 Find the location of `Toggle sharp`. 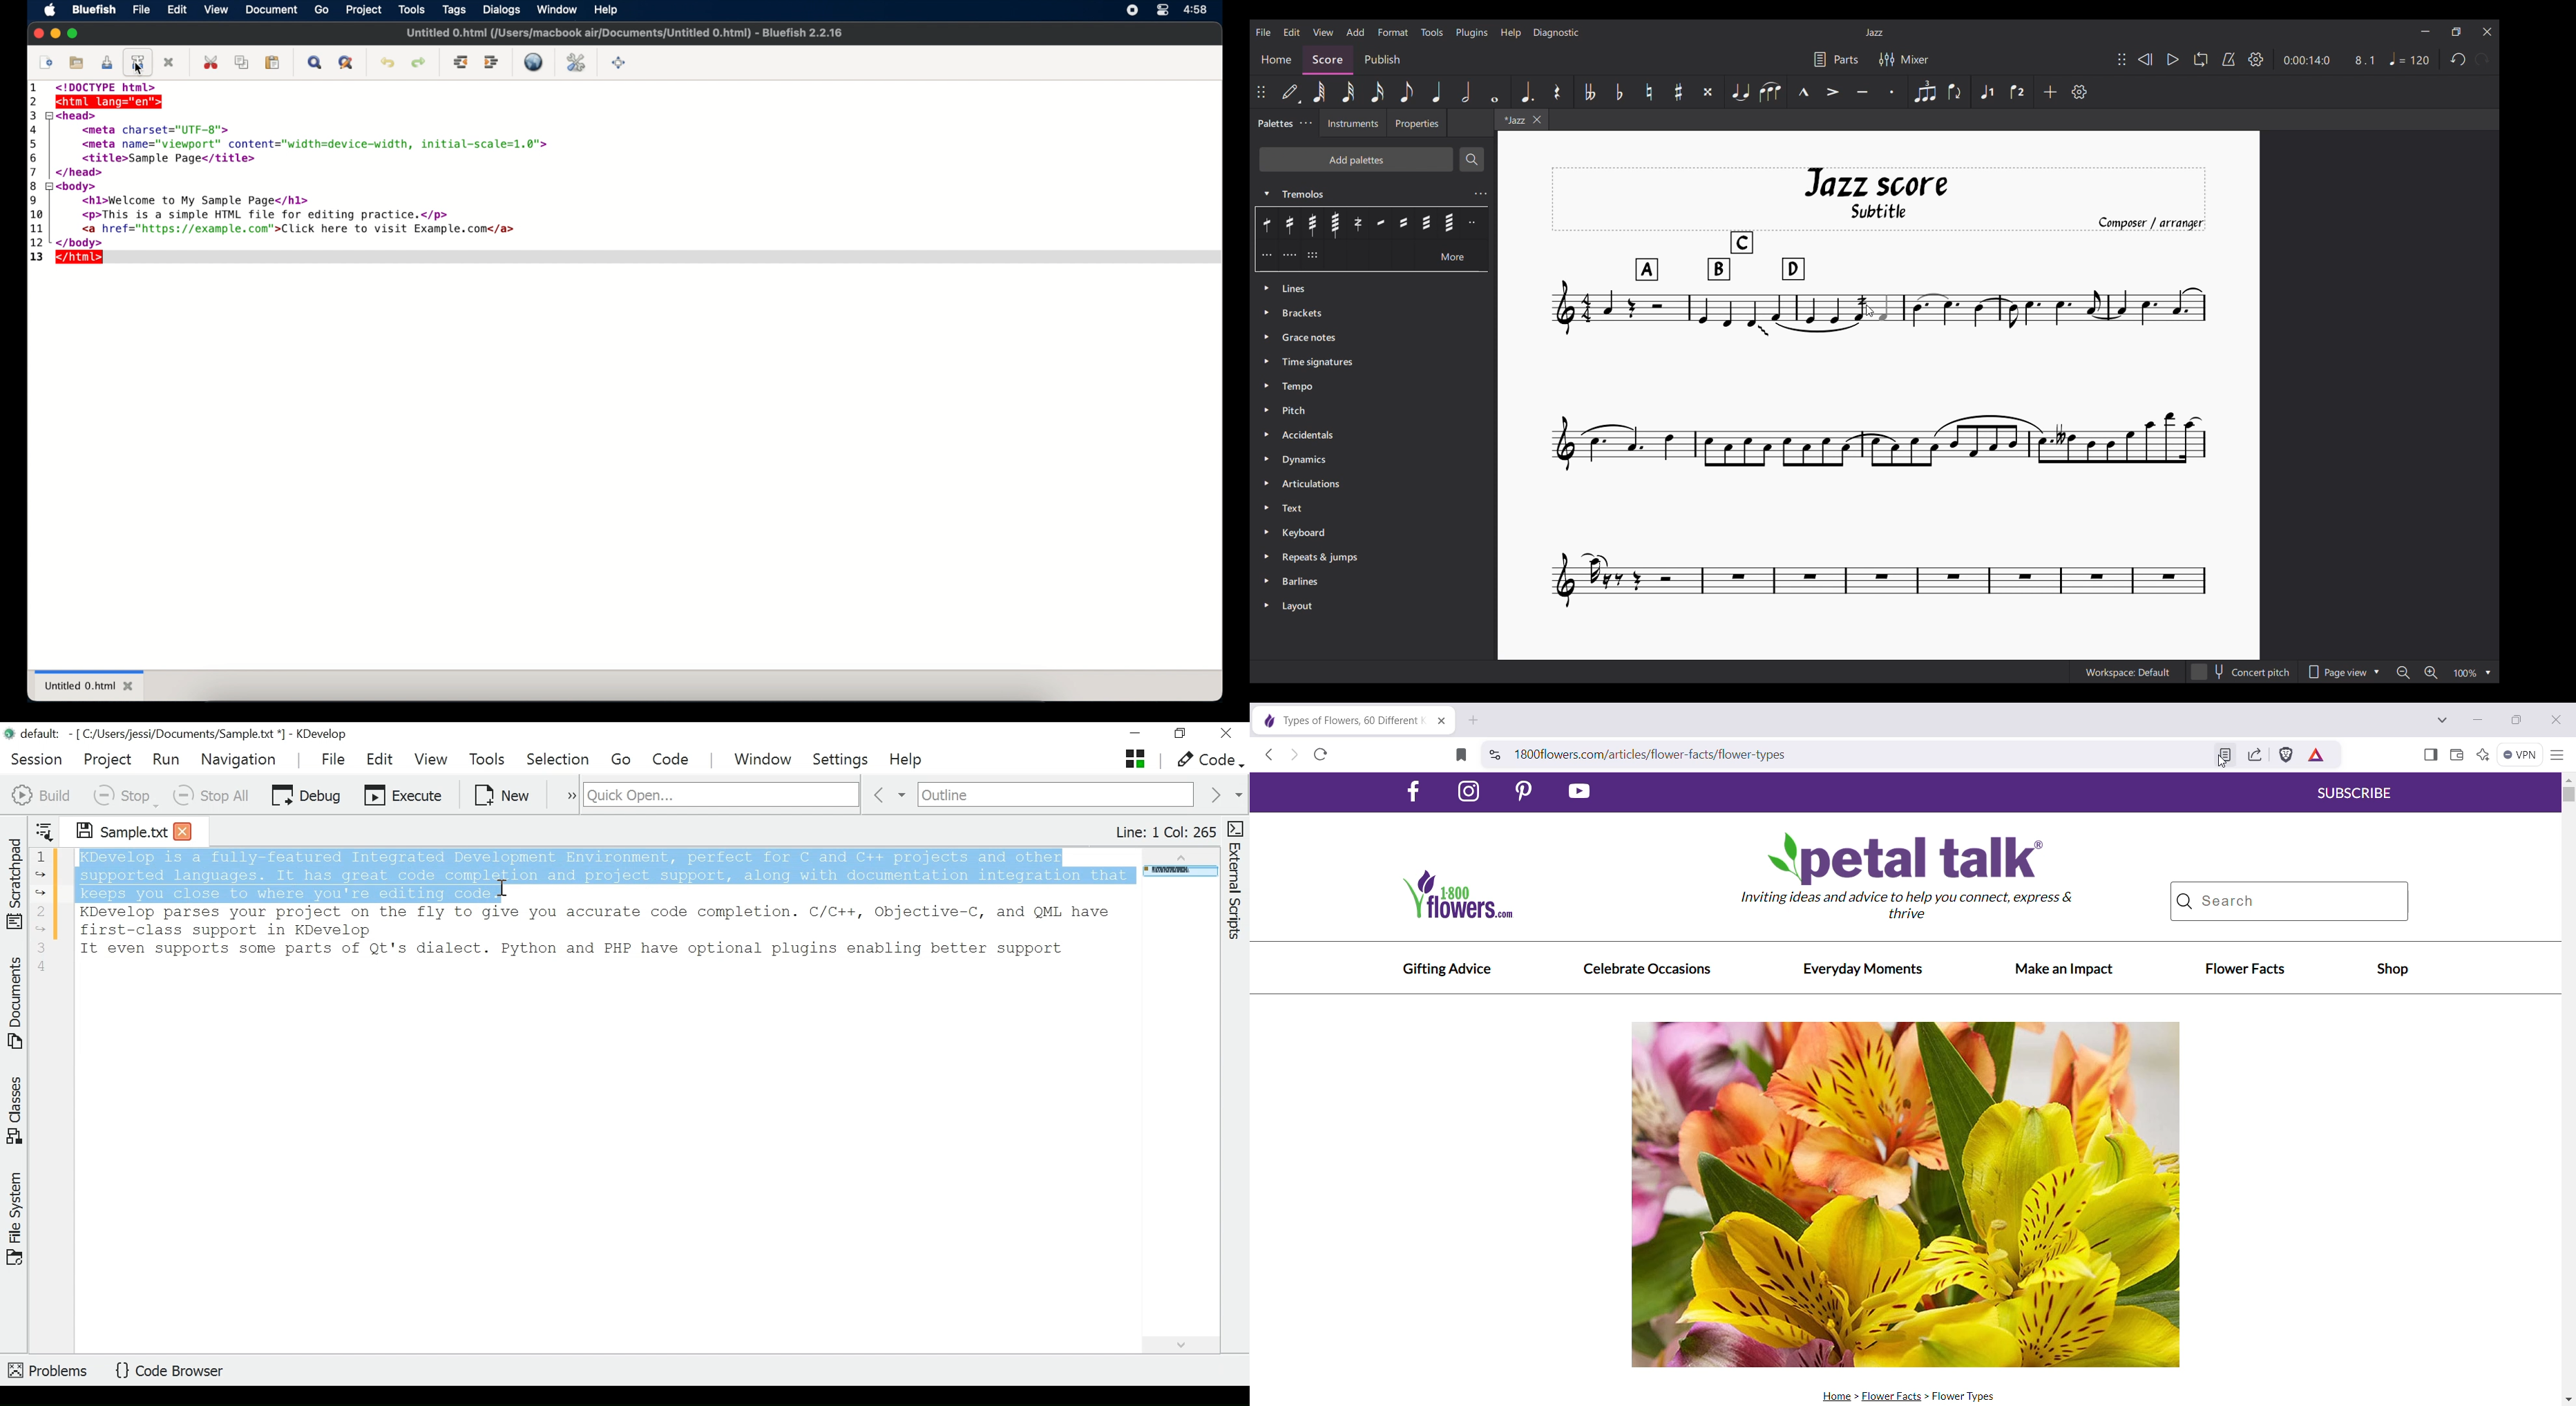

Toggle sharp is located at coordinates (1679, 92).